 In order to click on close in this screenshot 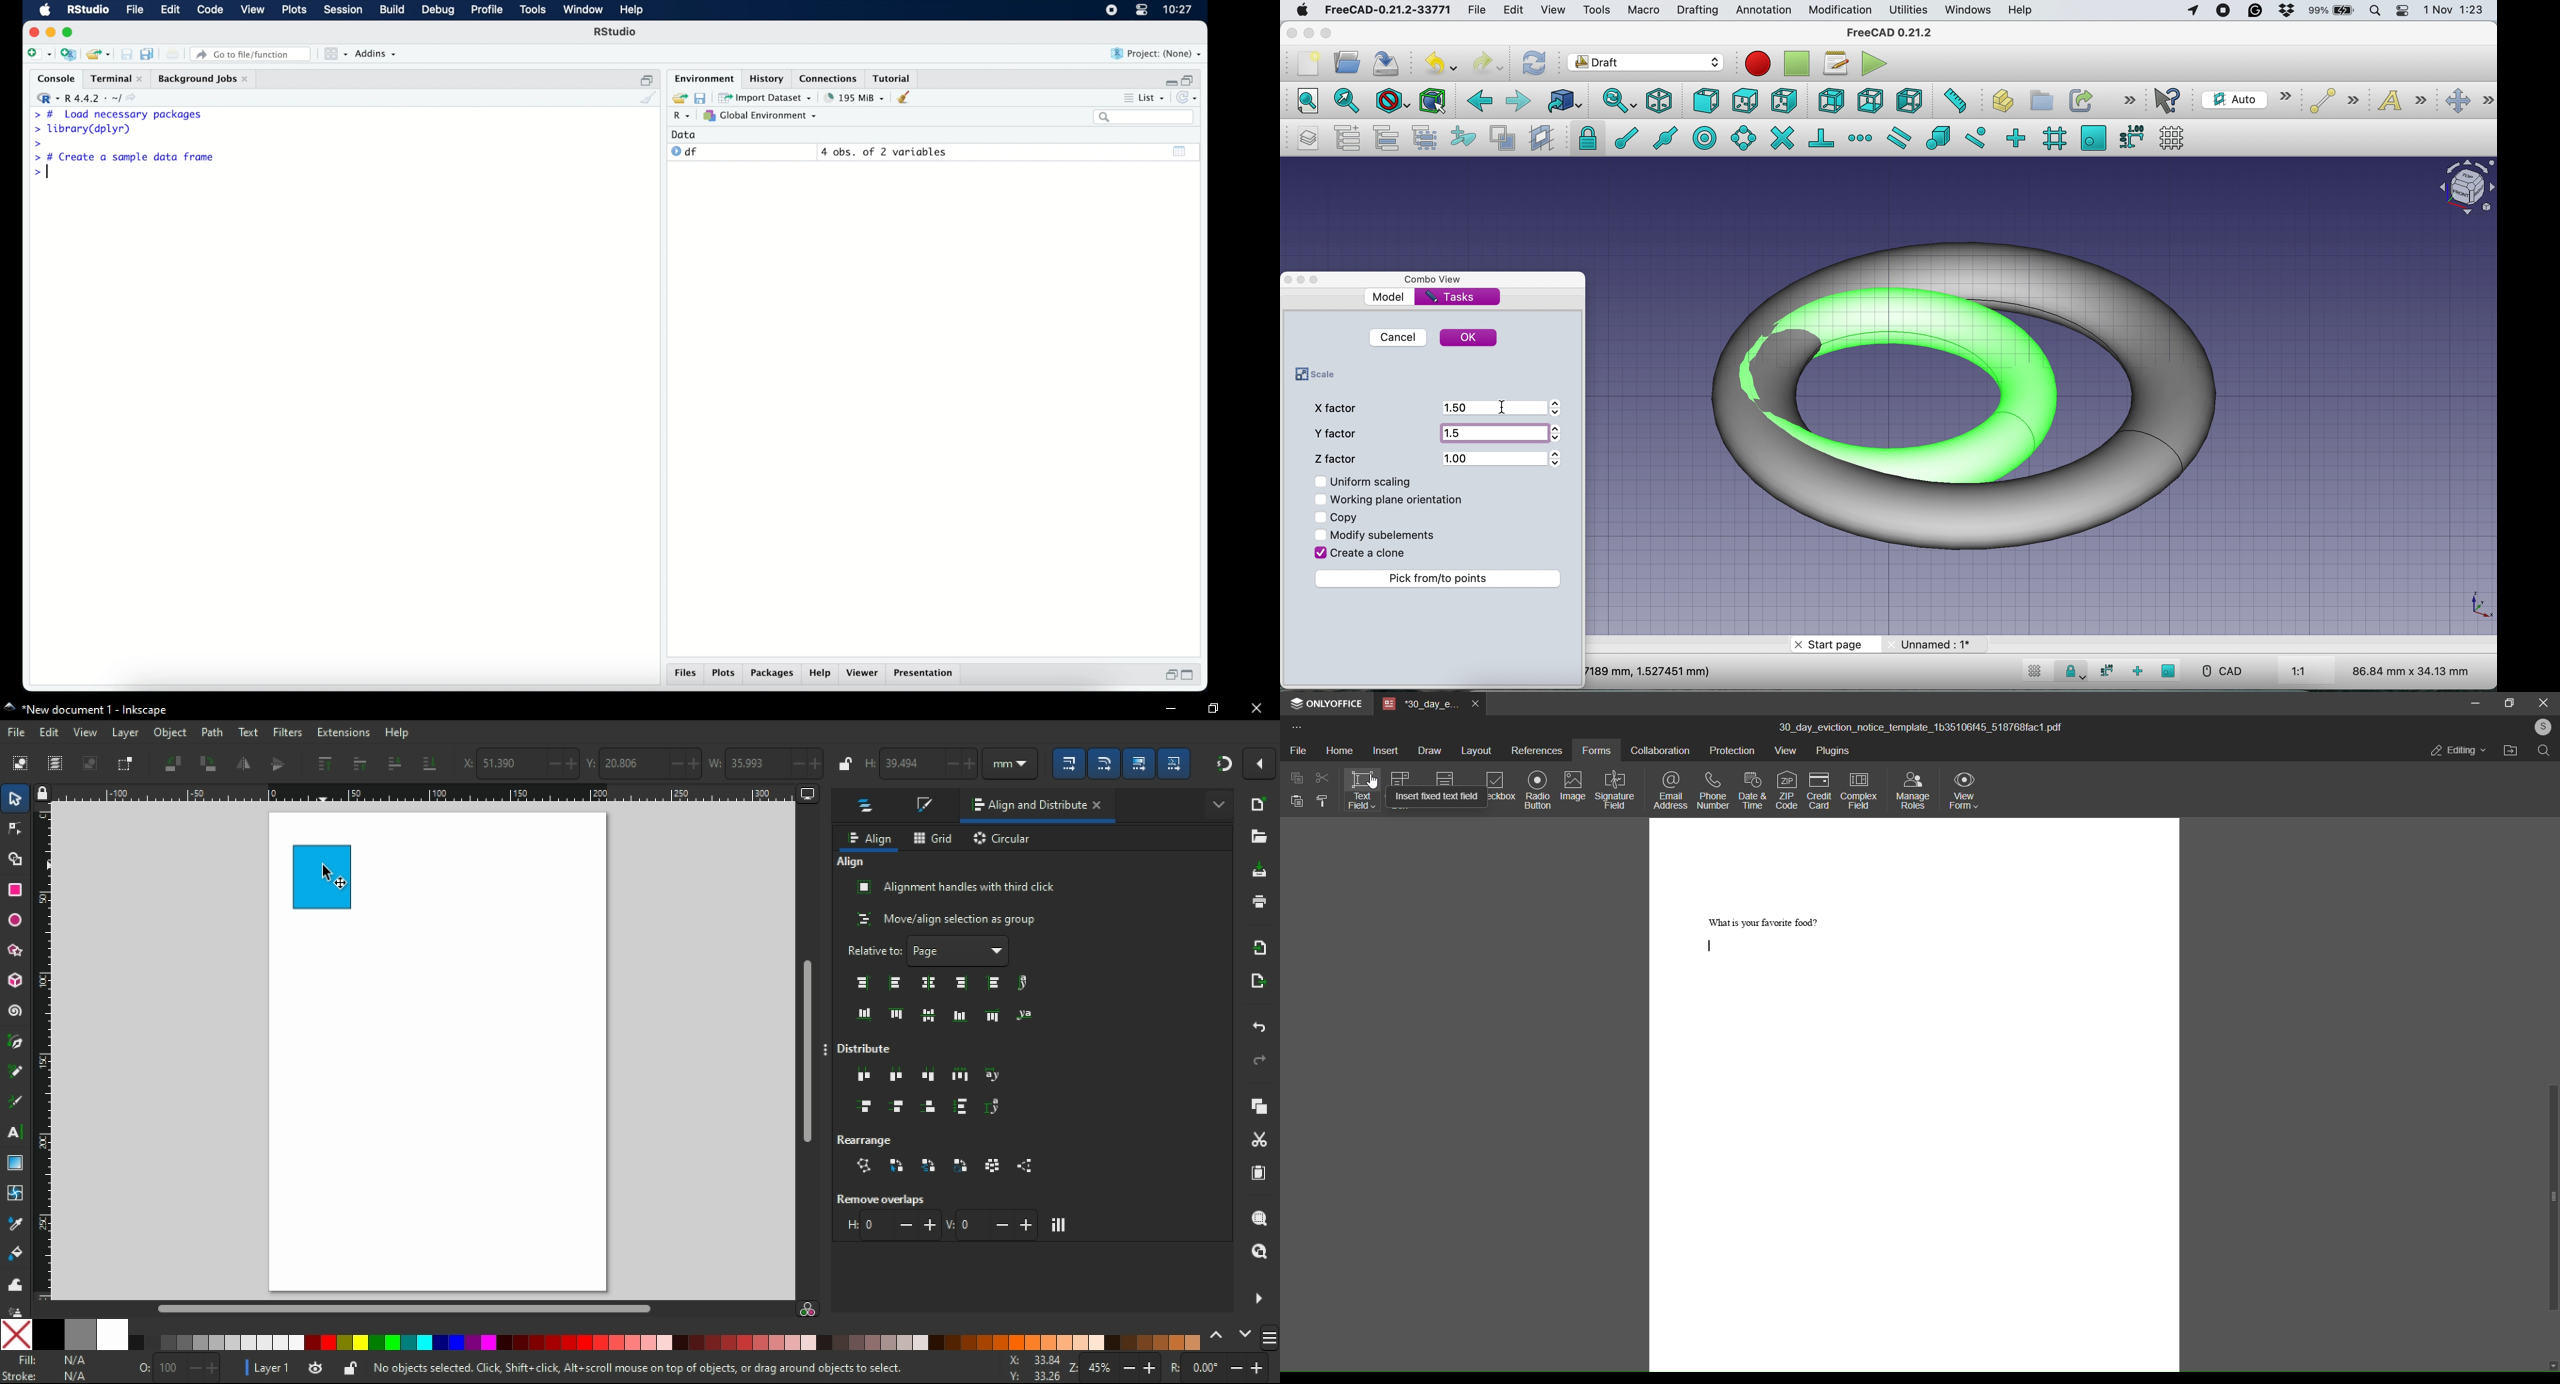, I will do `click(1290, 33)`.